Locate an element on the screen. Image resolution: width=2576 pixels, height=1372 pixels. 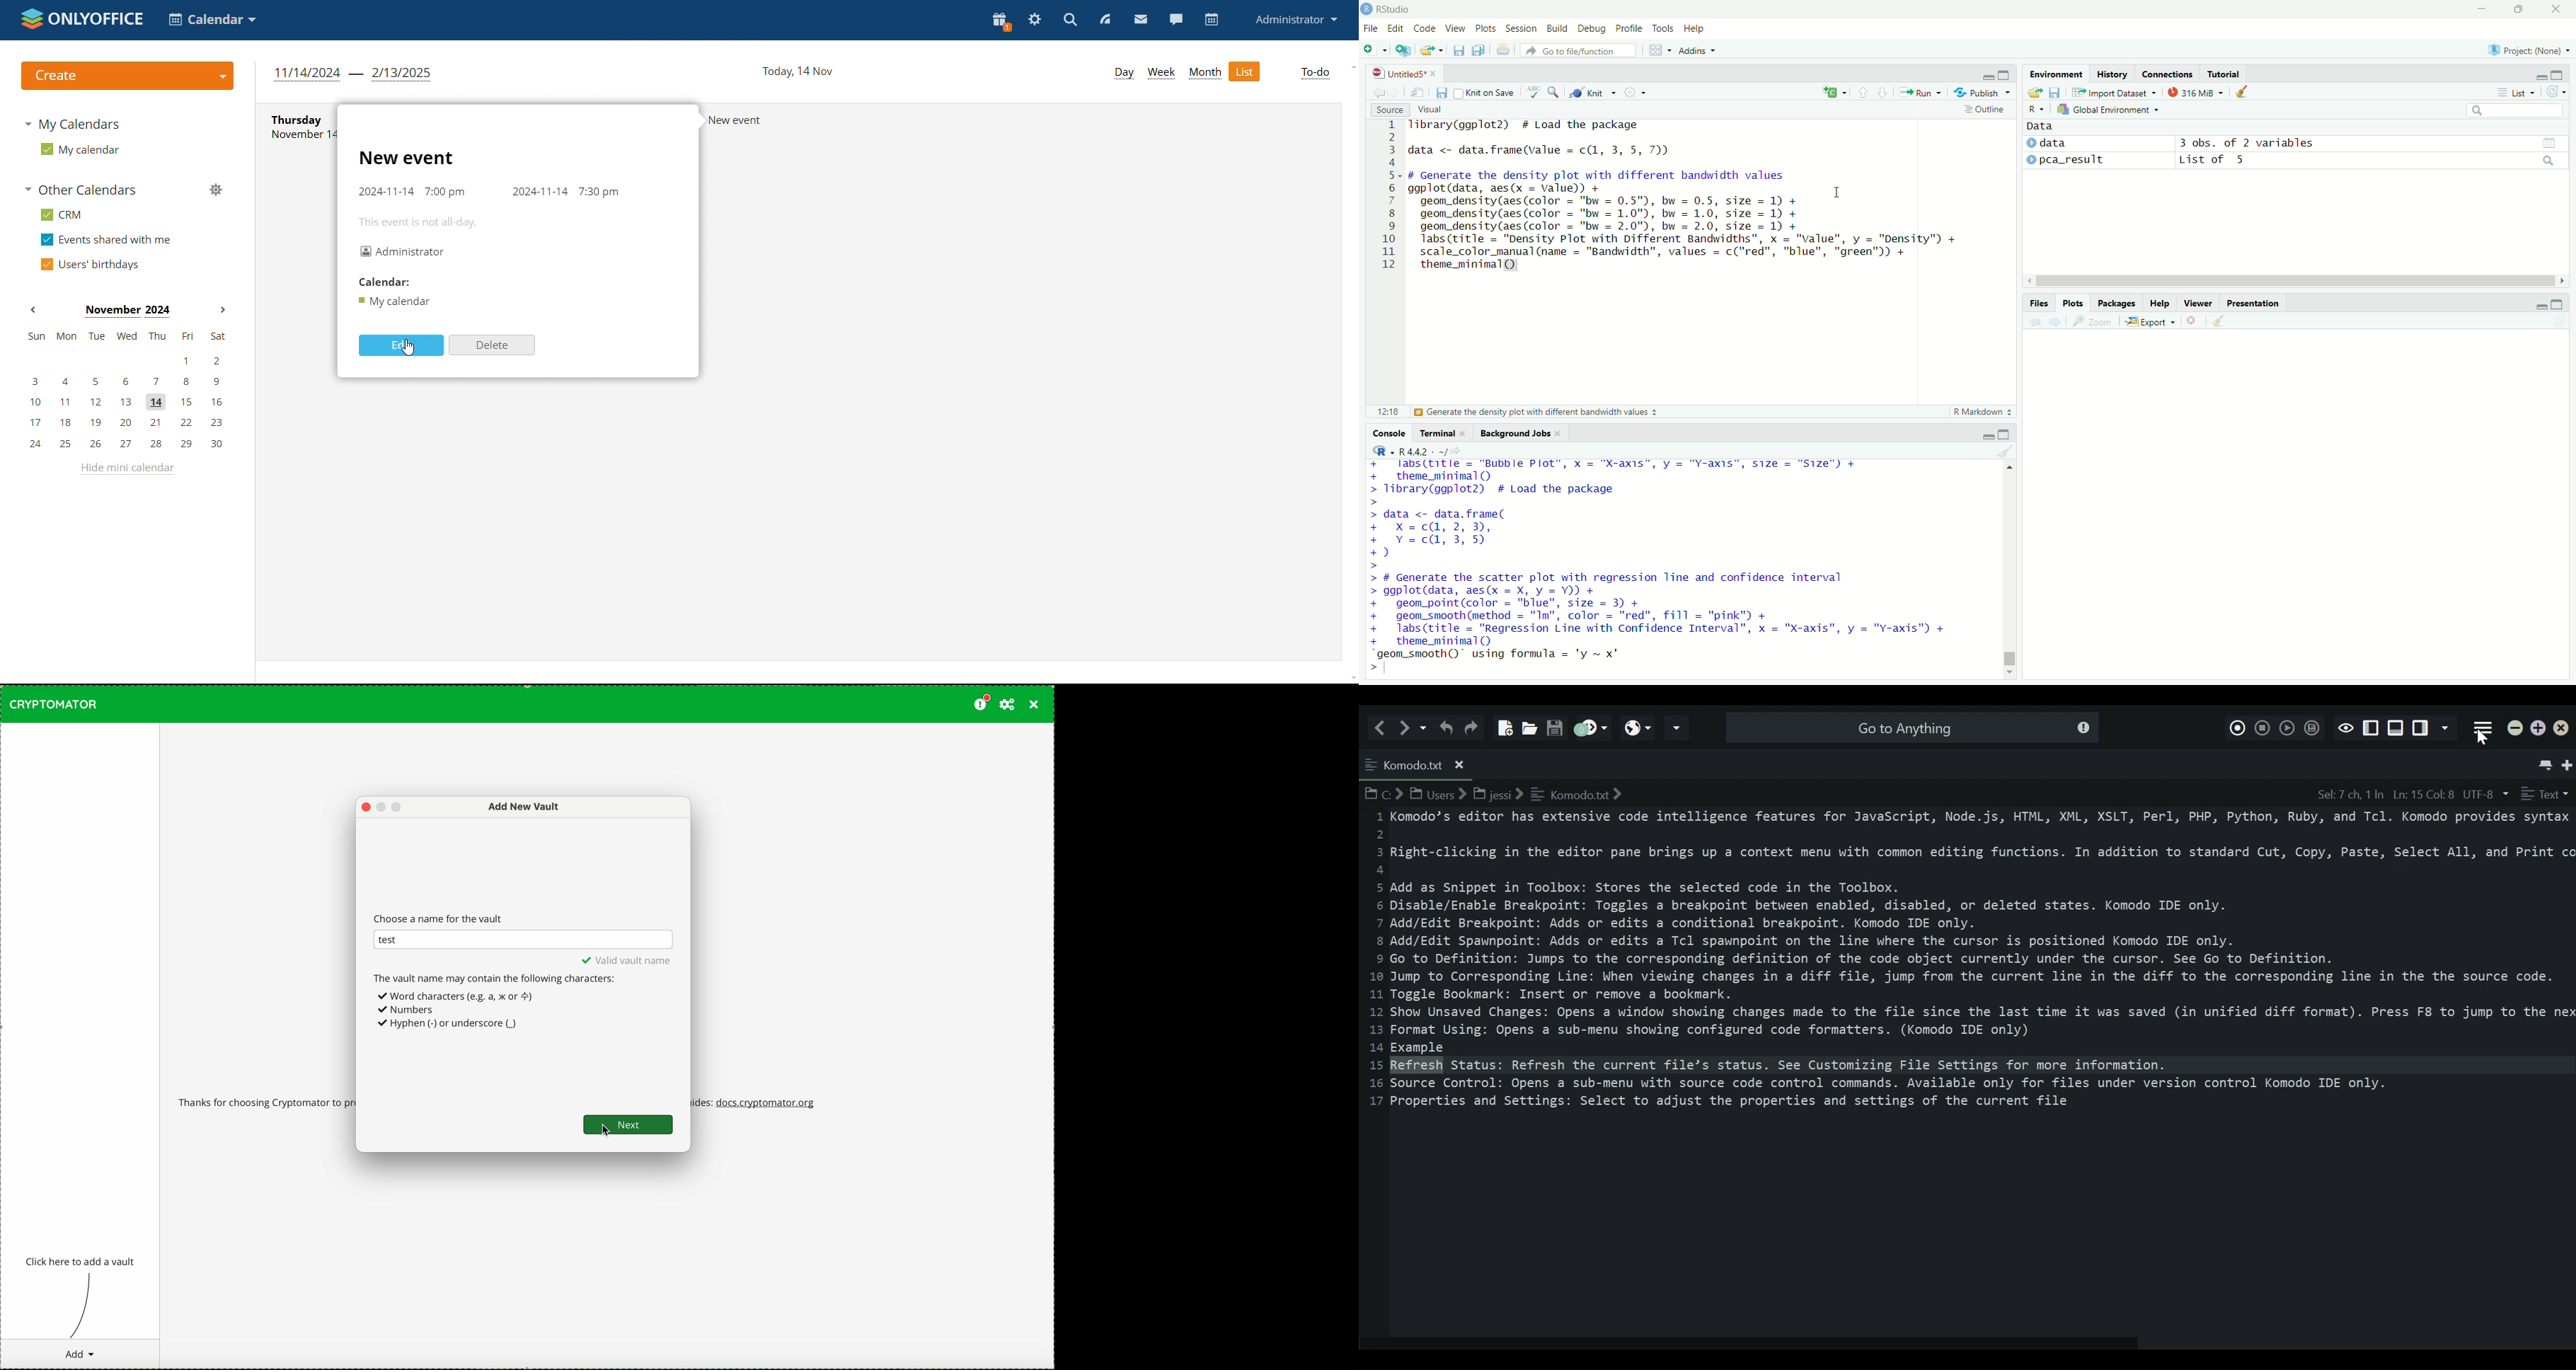
Code is located at coordinates (1423, 27).